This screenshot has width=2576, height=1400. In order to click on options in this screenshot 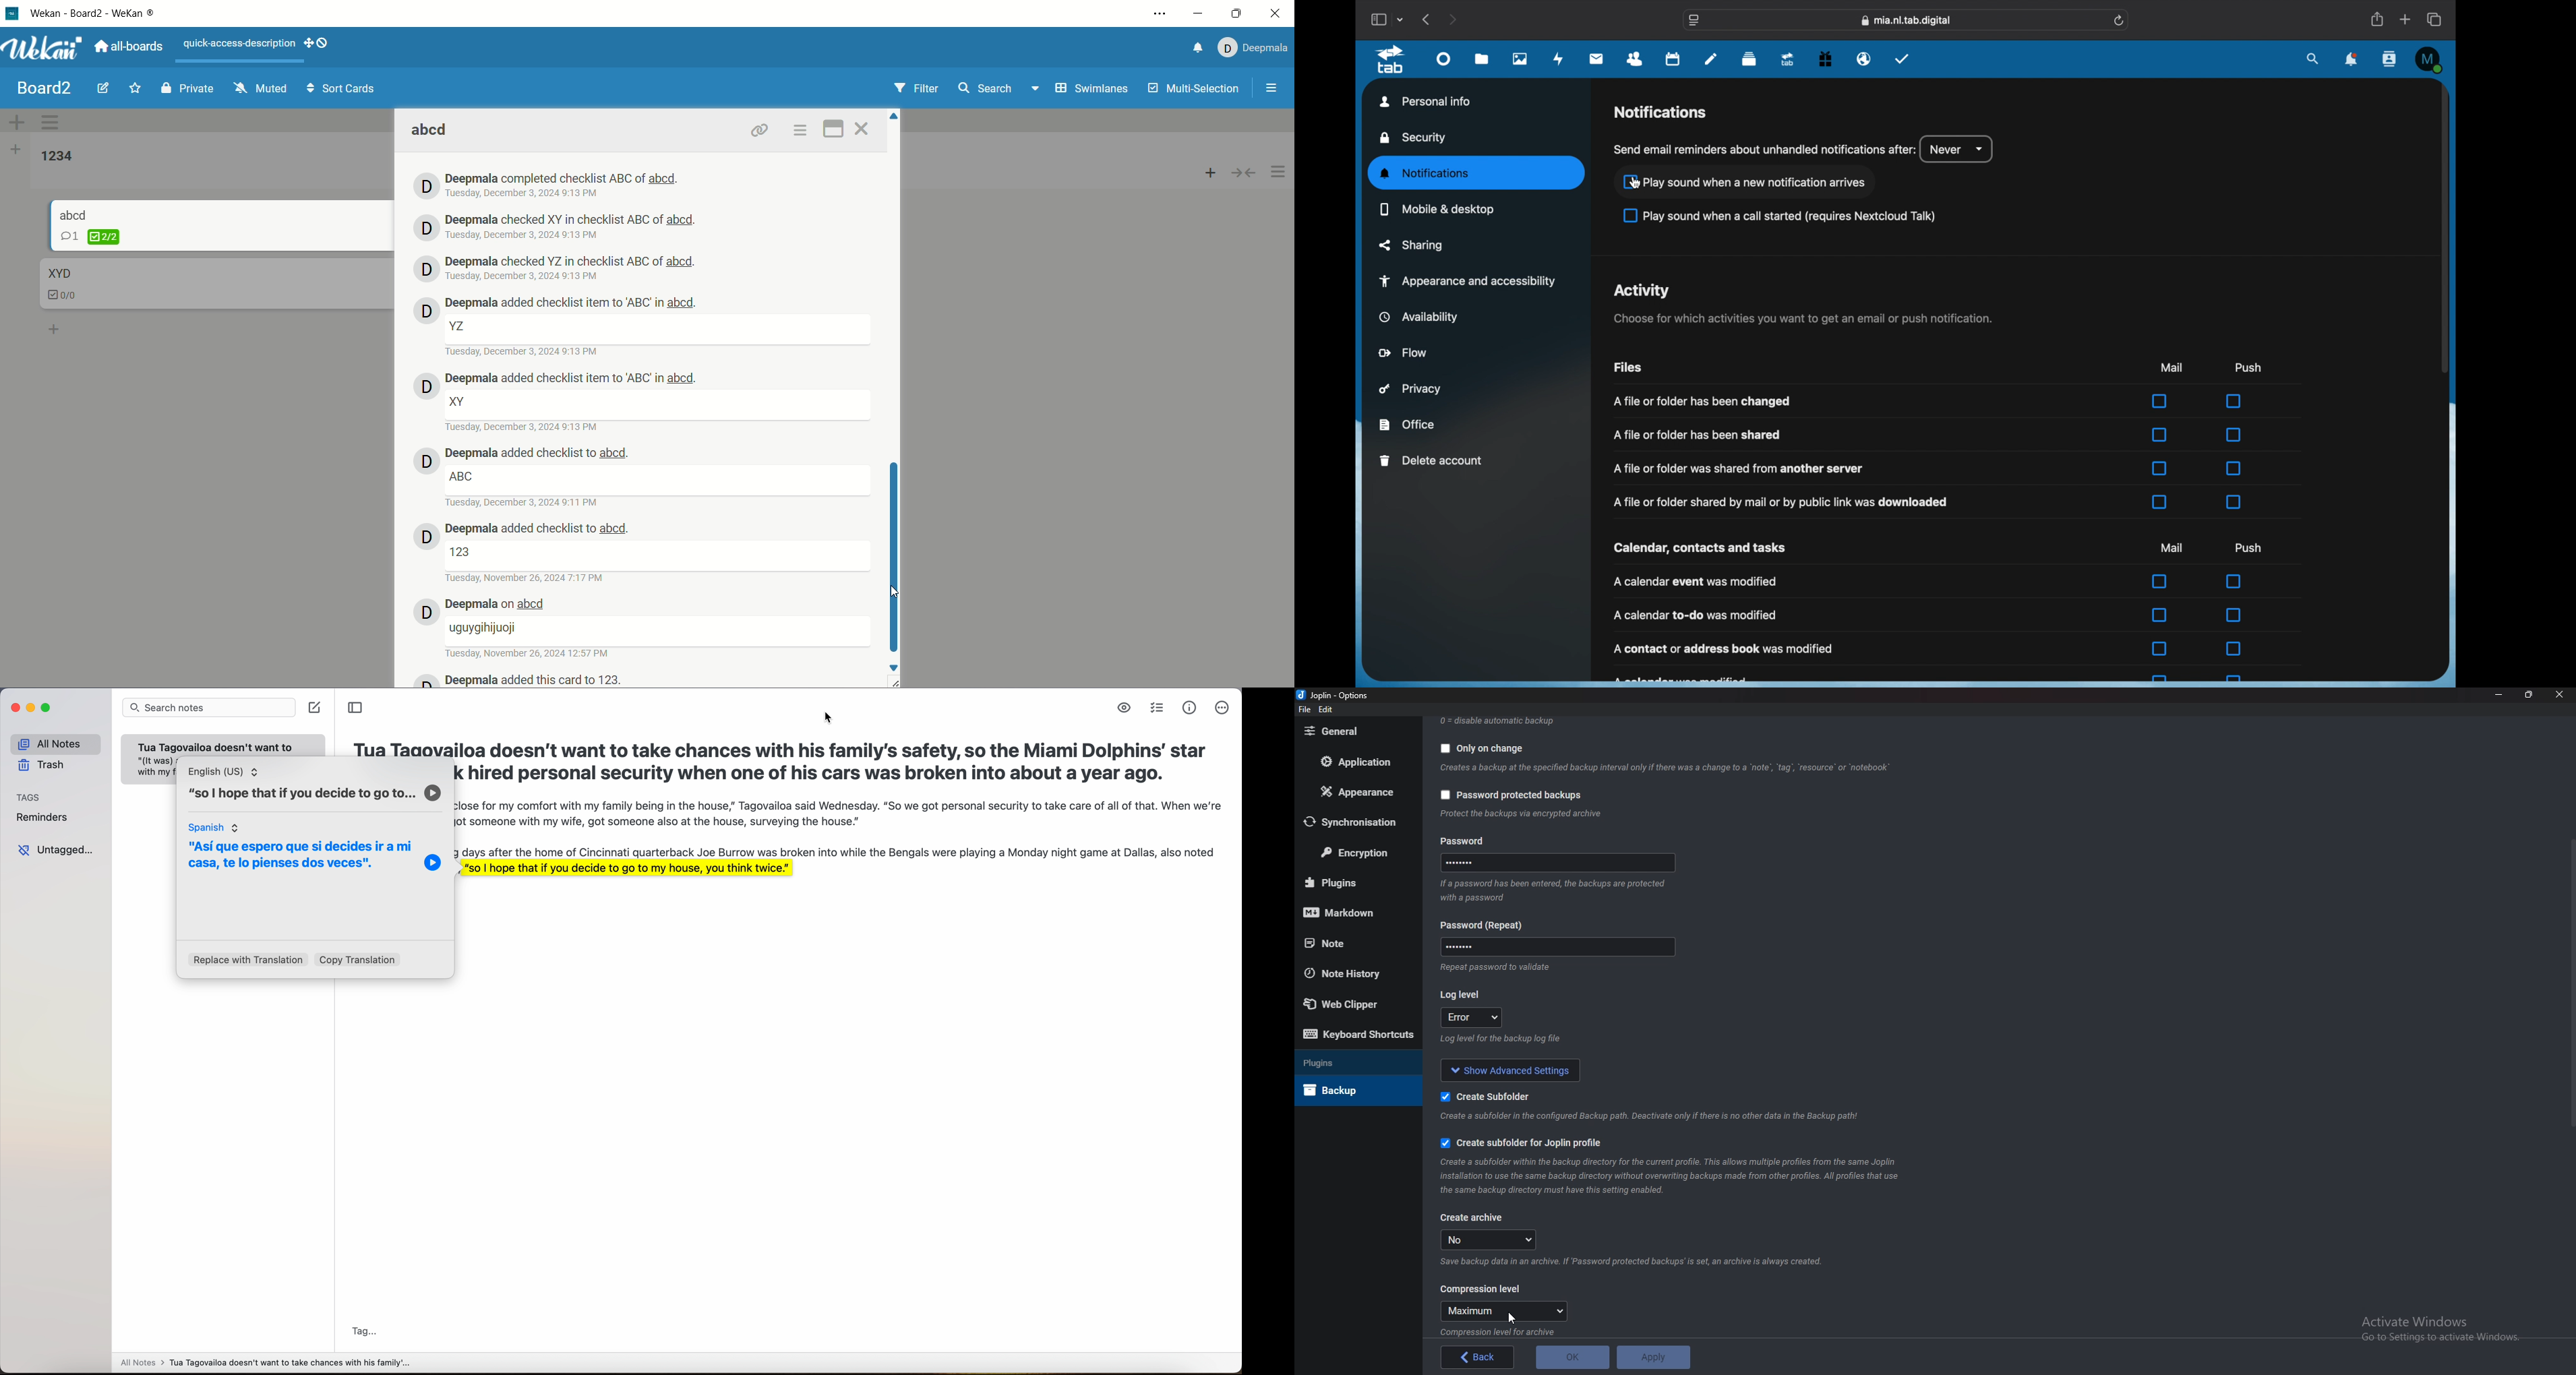, I will do `click(1273, 90)`.